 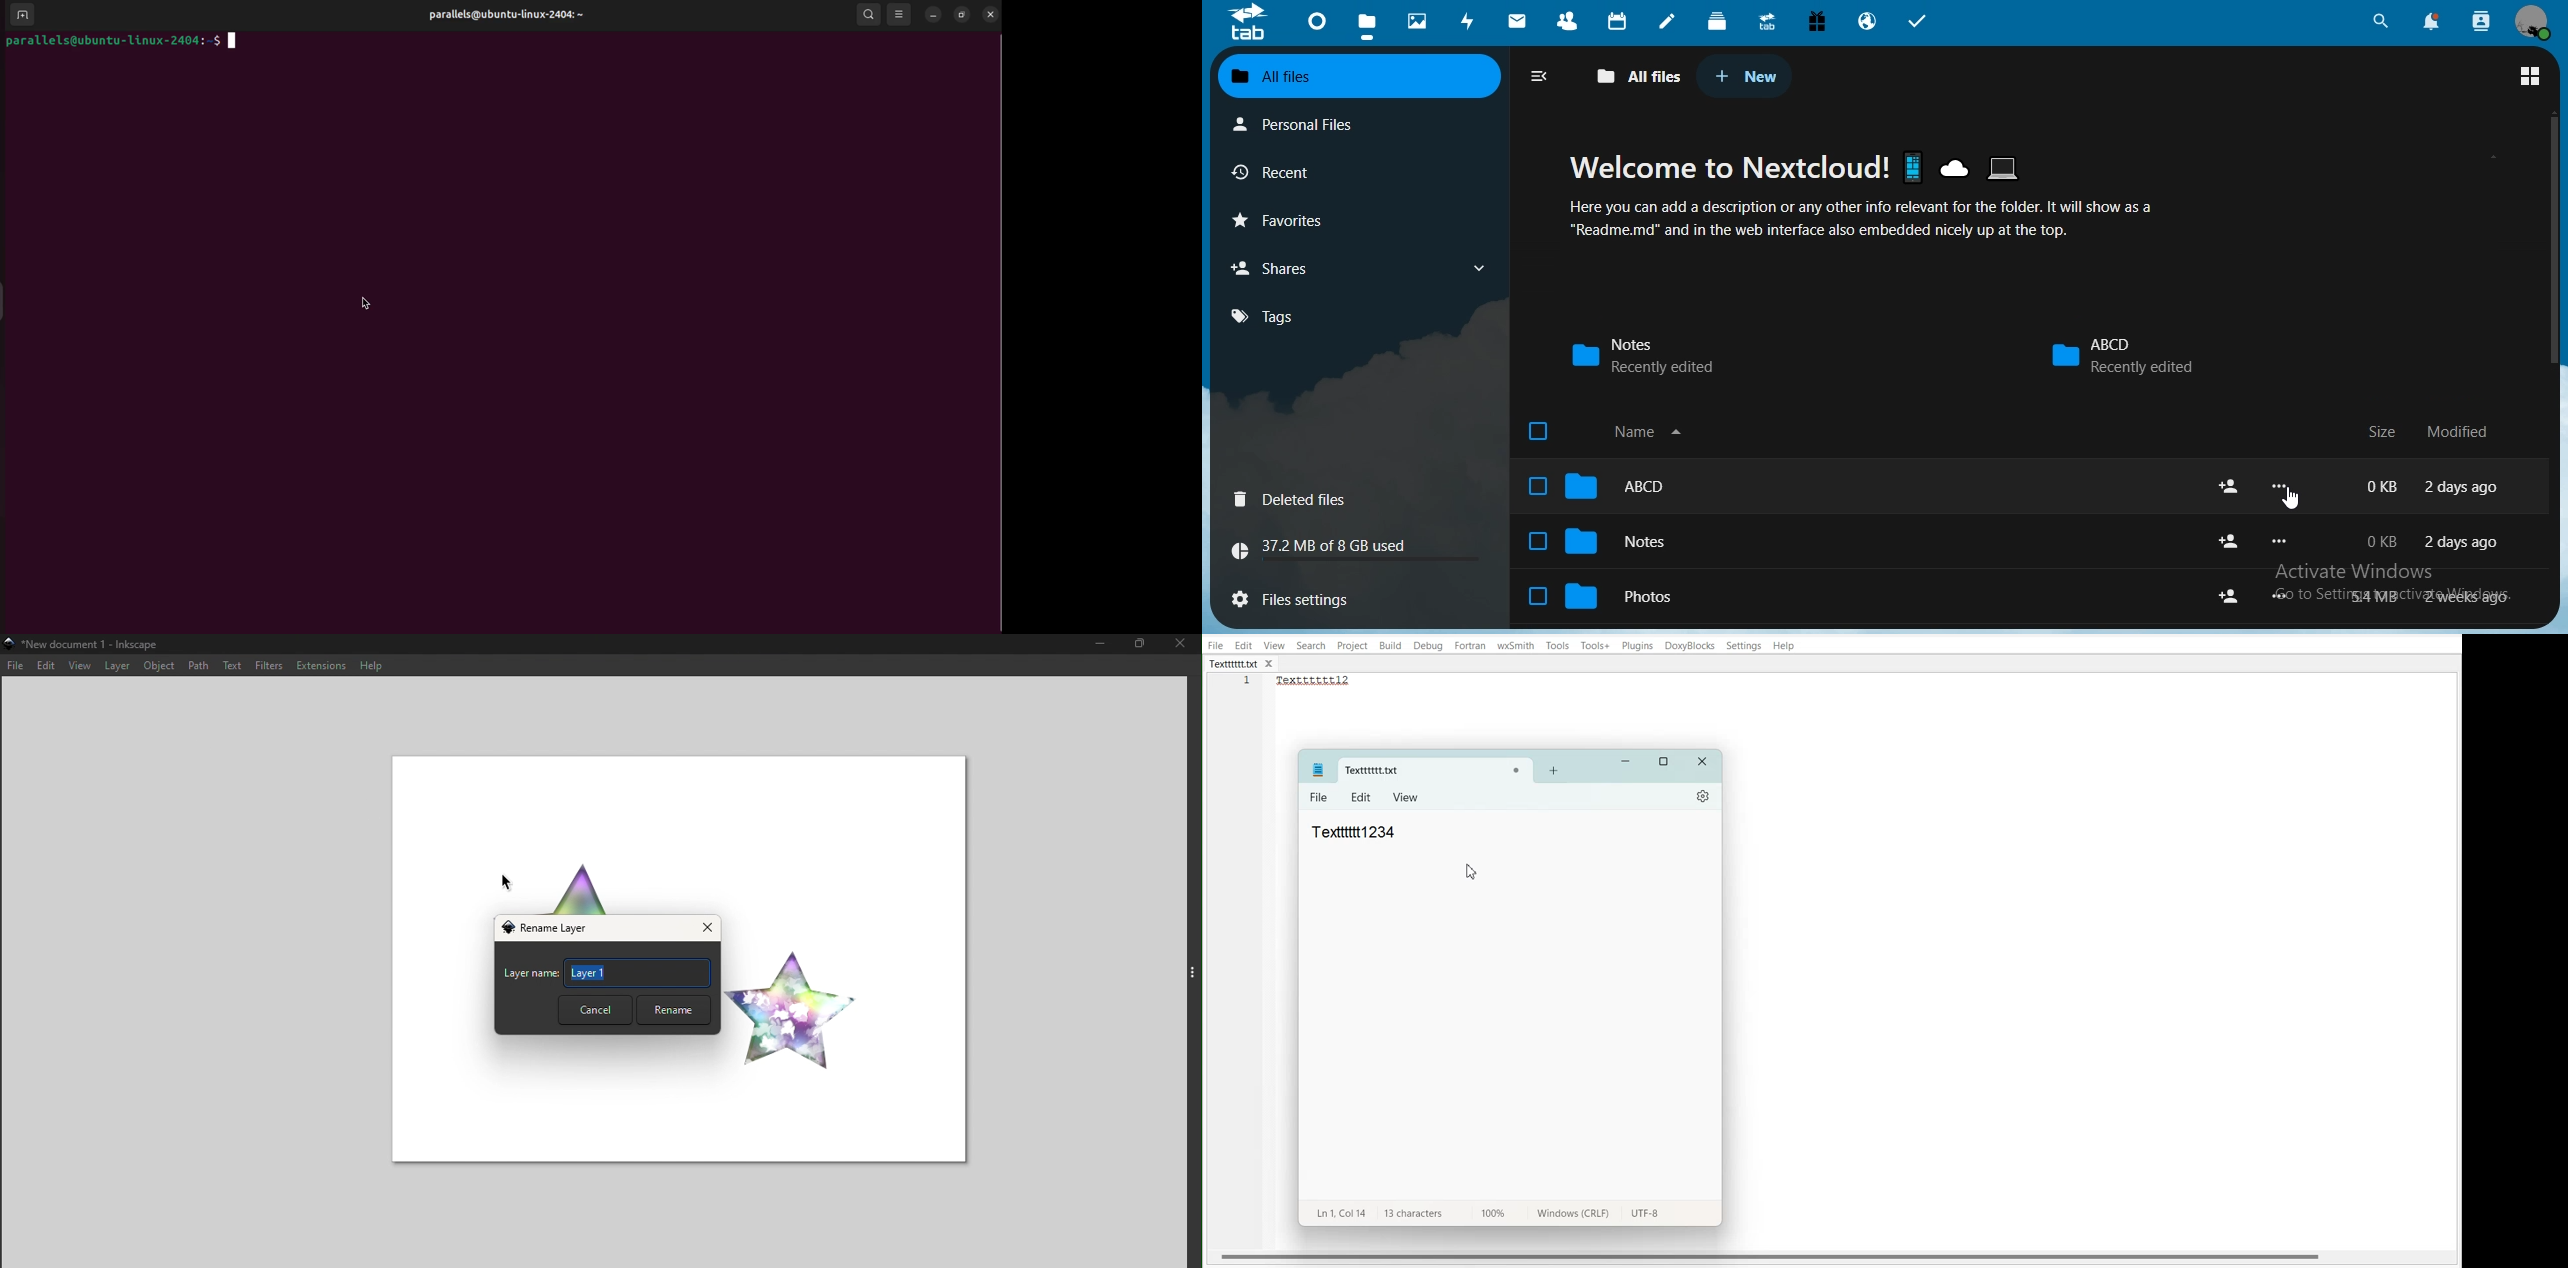 What do you see at coordinates (2437, 489) in the screenshot?
I see `text` at bounding box center [2437, 489].